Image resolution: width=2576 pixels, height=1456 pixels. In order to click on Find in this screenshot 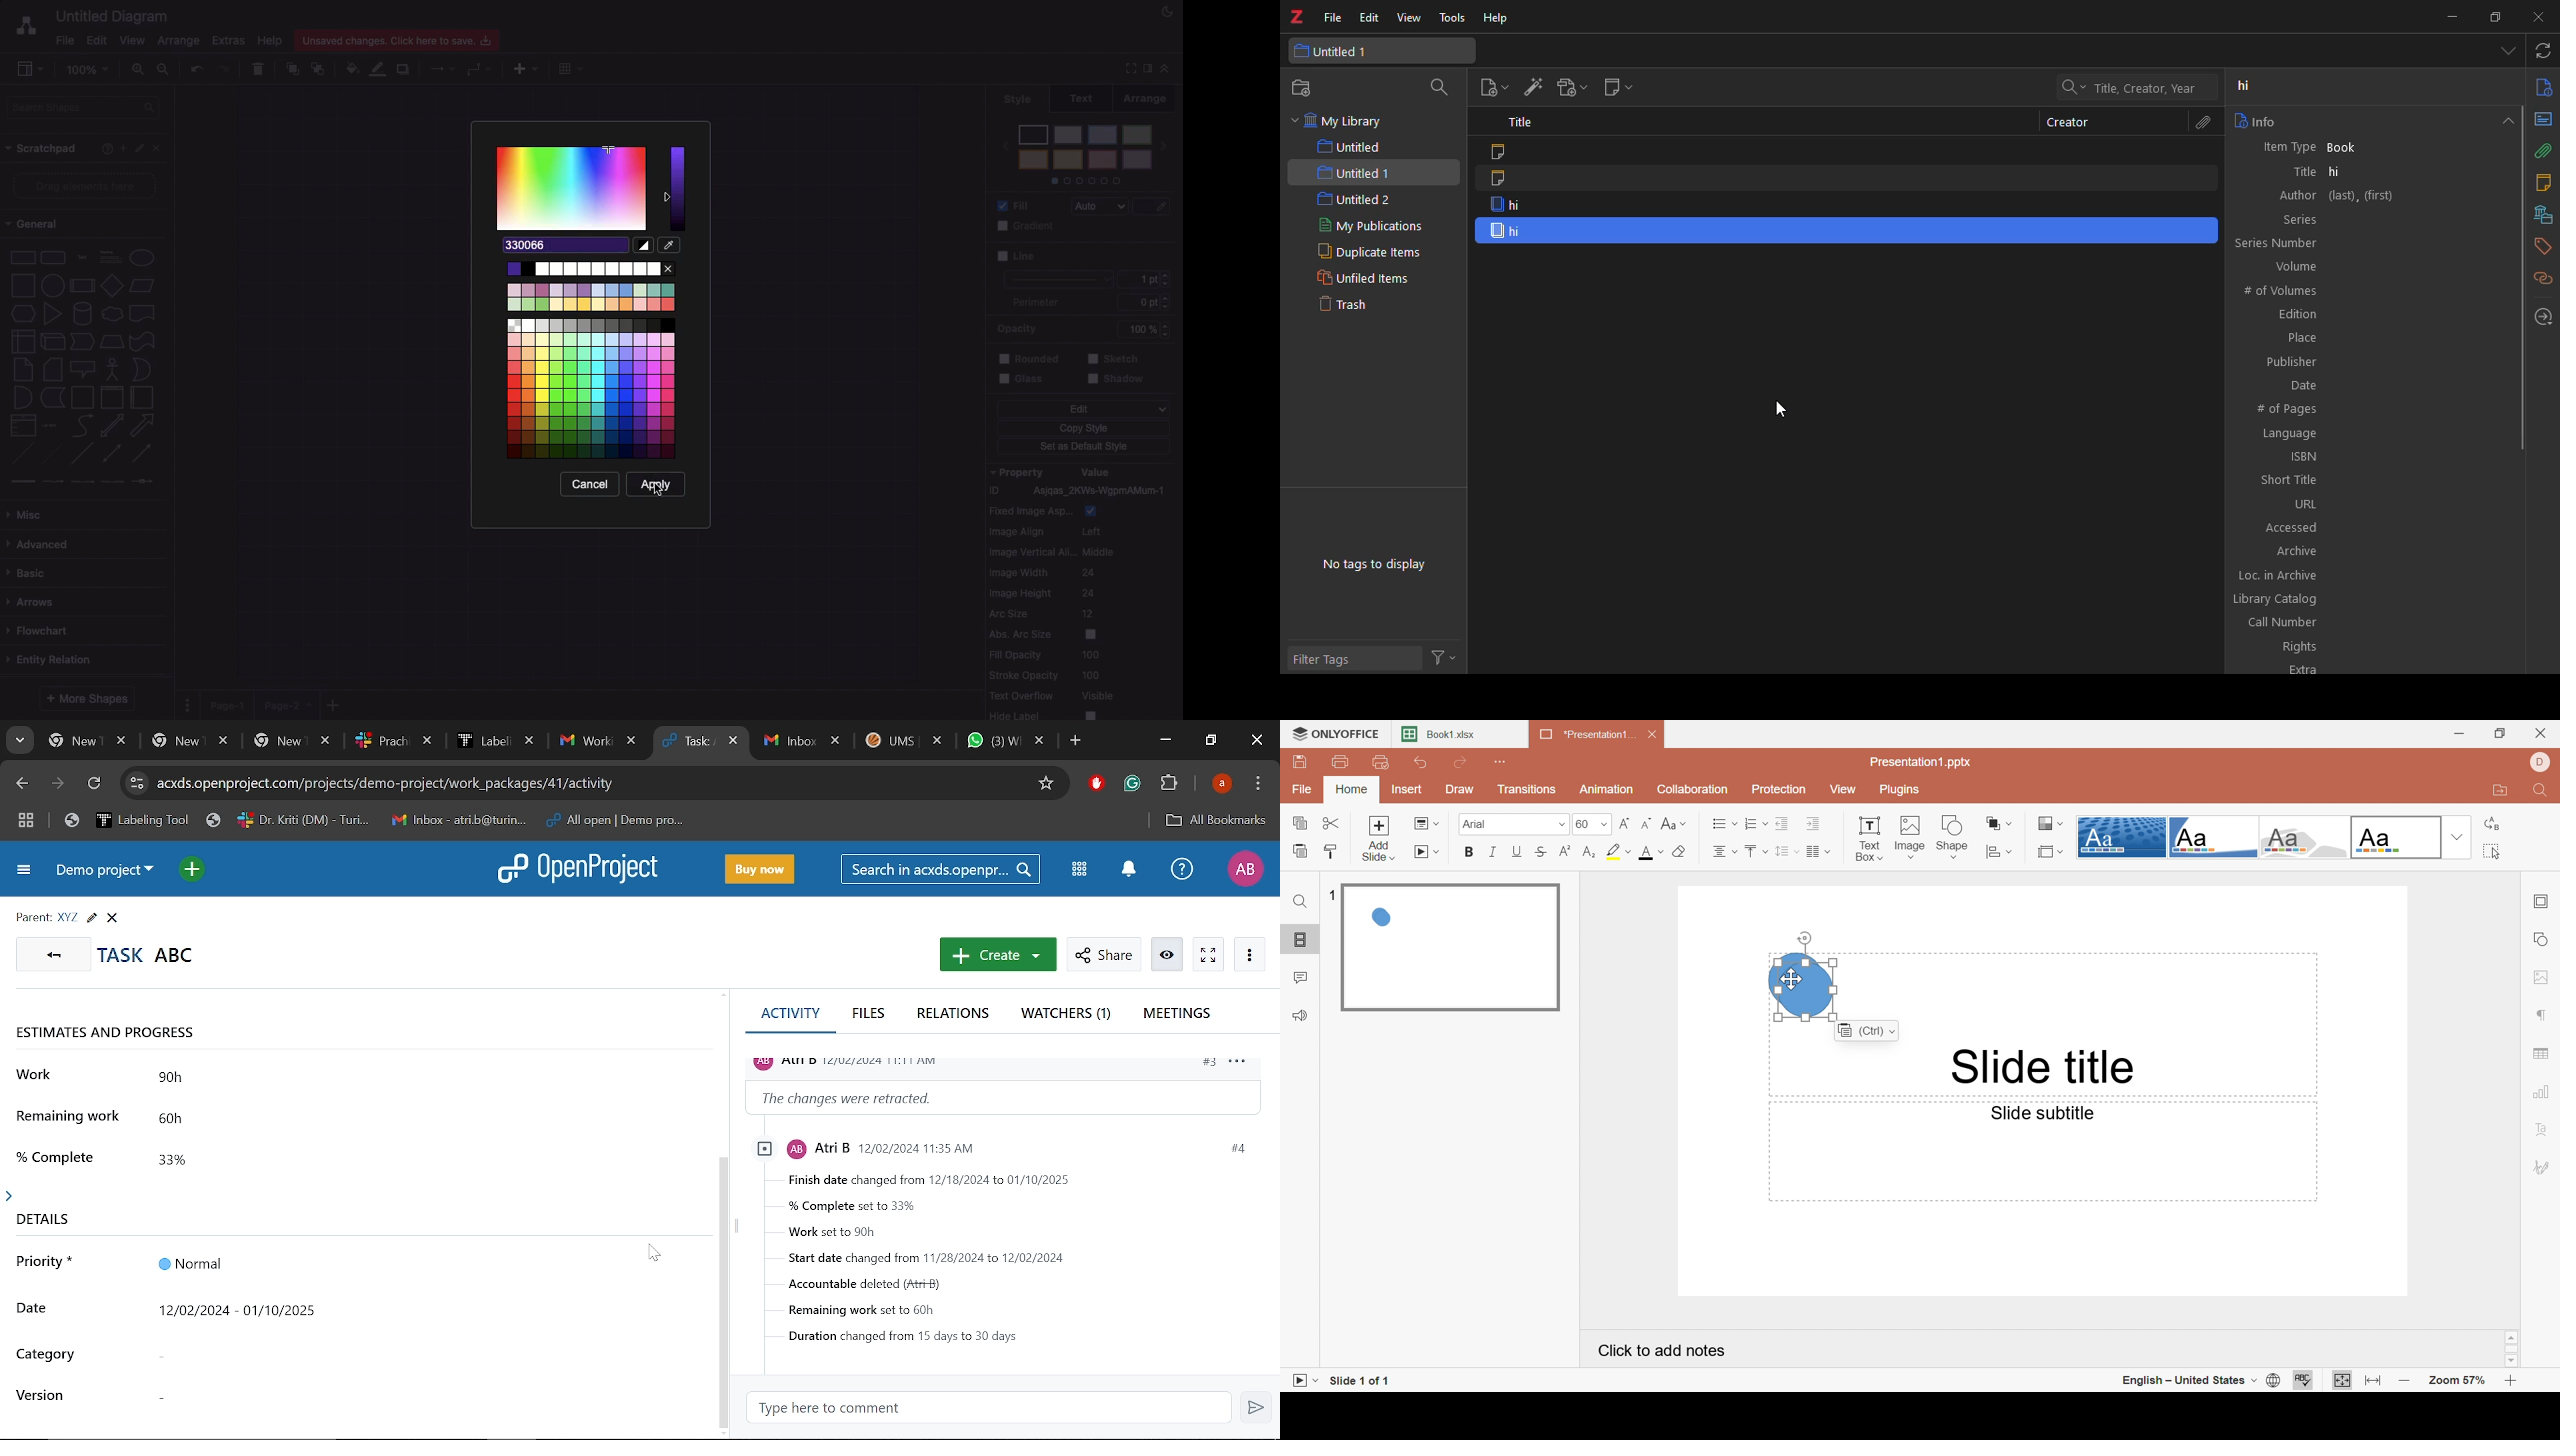, I will do `click(1301, 904)`.